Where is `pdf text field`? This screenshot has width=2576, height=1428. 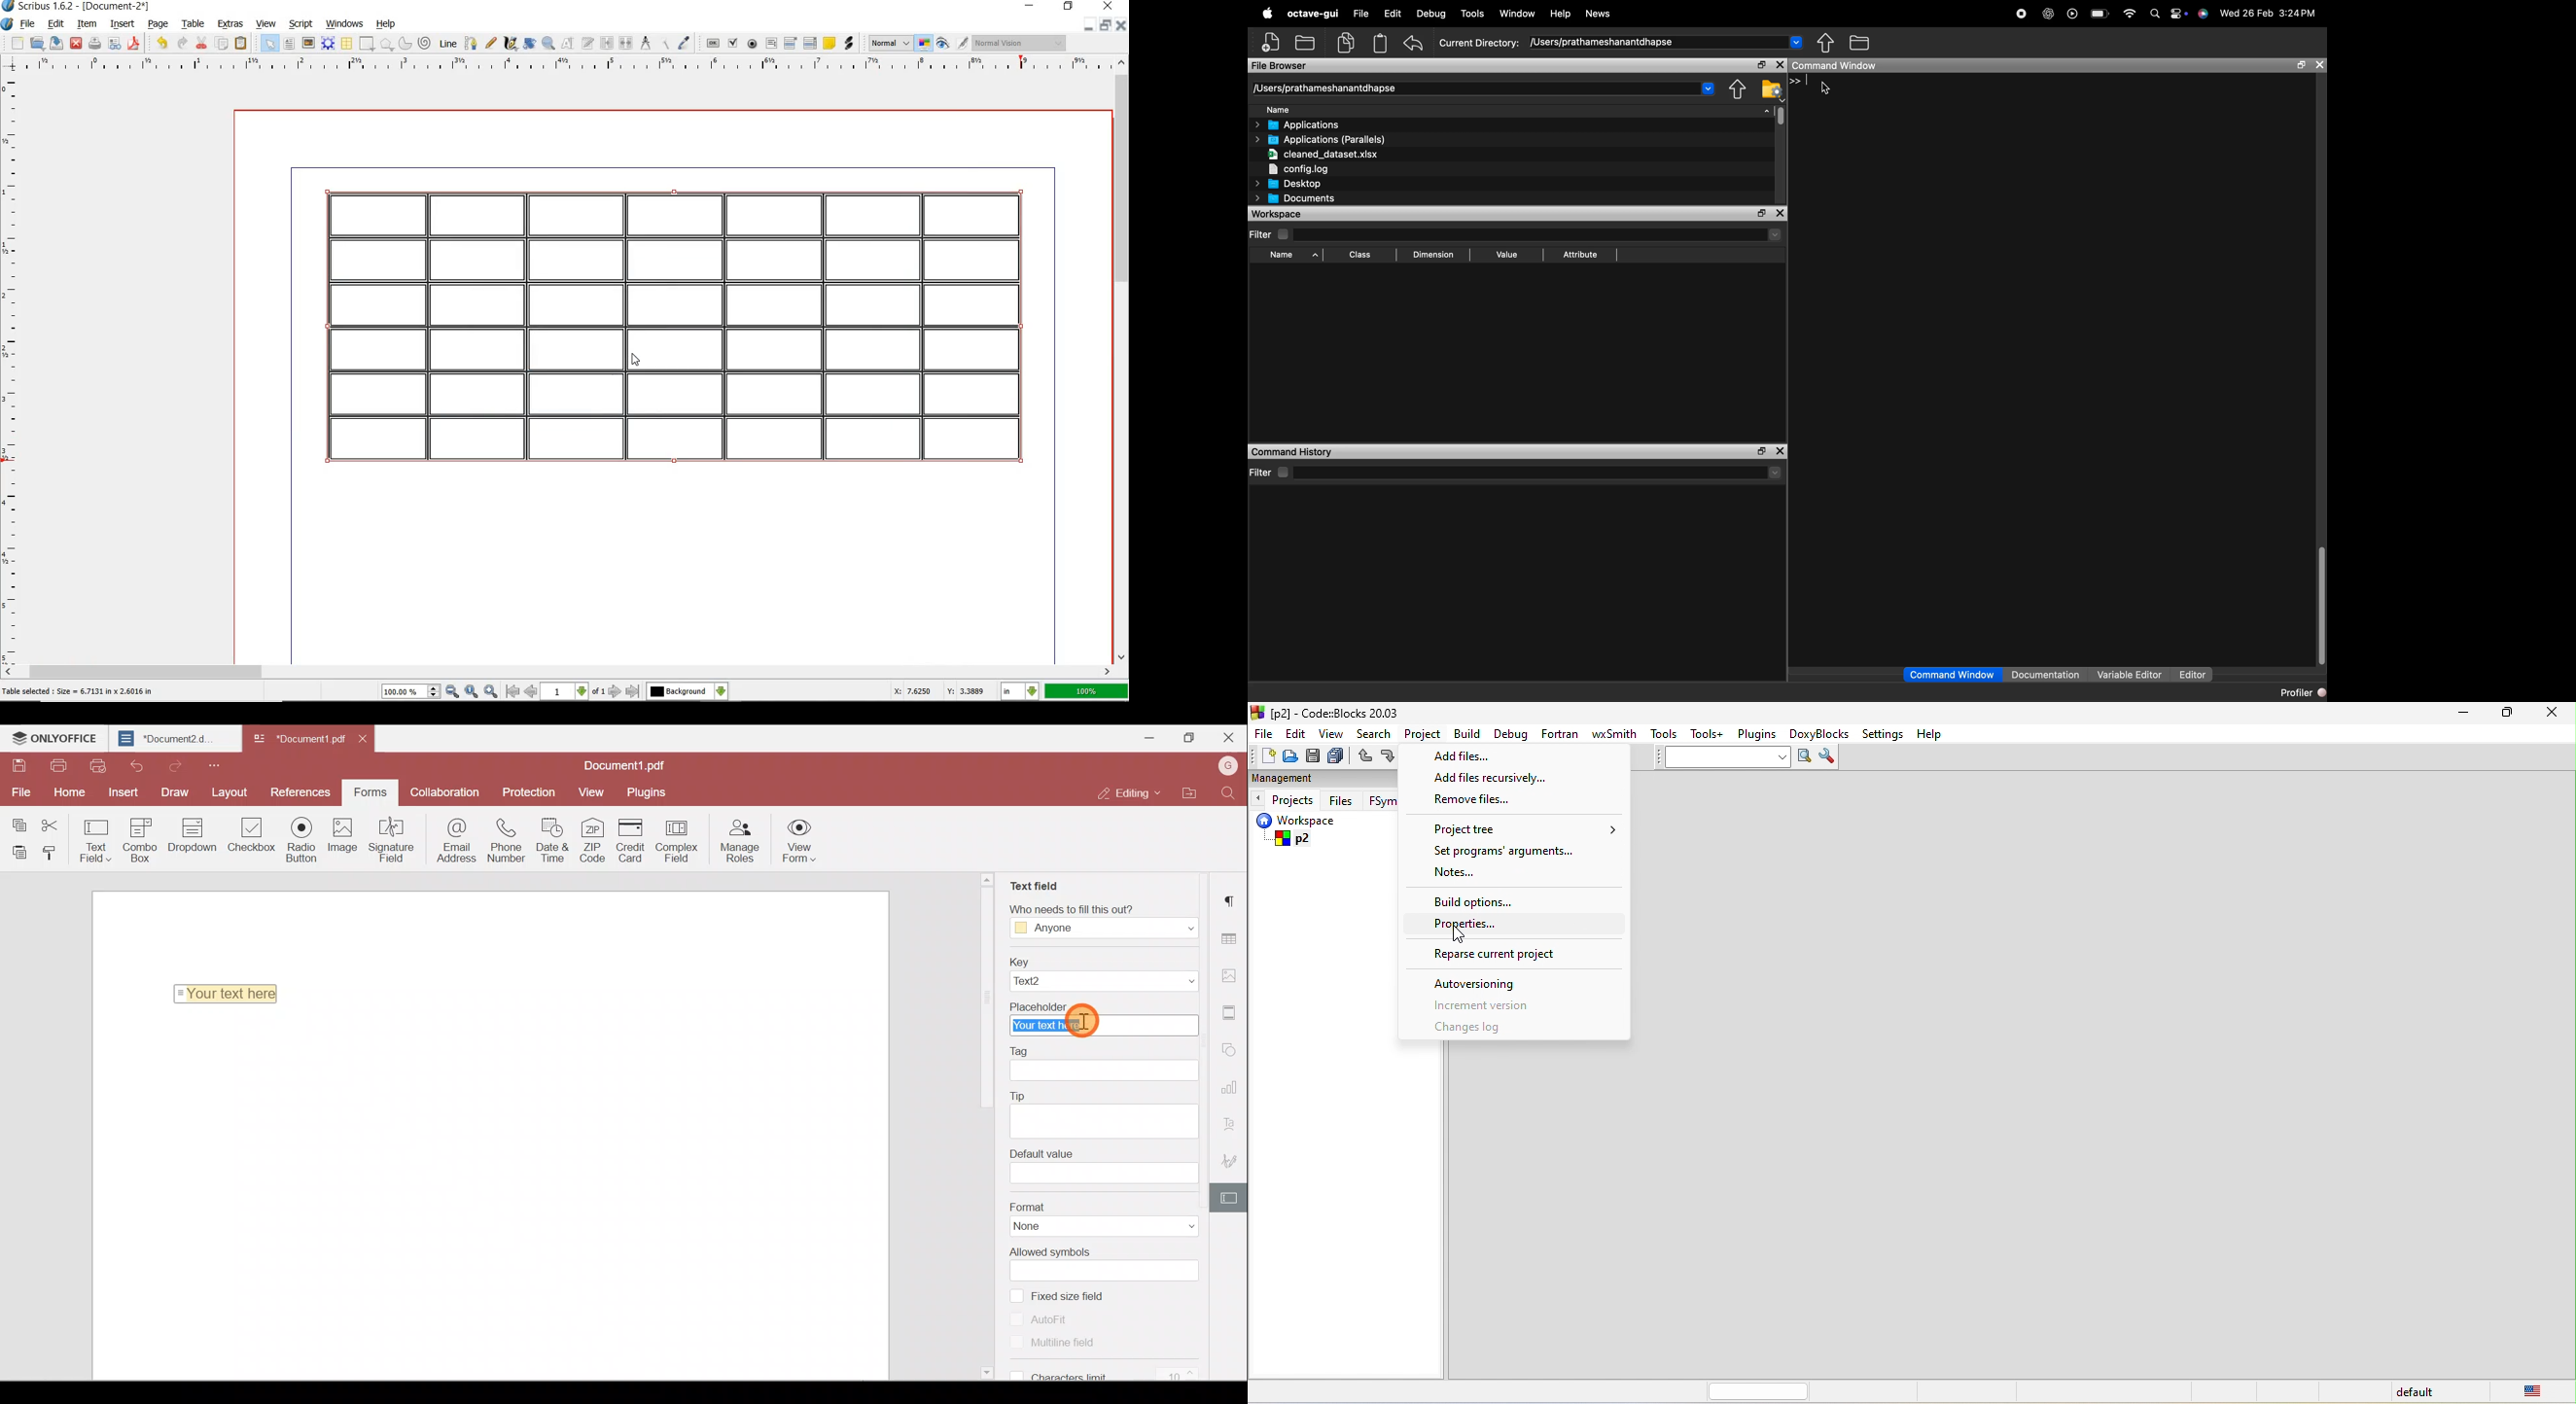
pdf text field is located at coordinates (771, 44).